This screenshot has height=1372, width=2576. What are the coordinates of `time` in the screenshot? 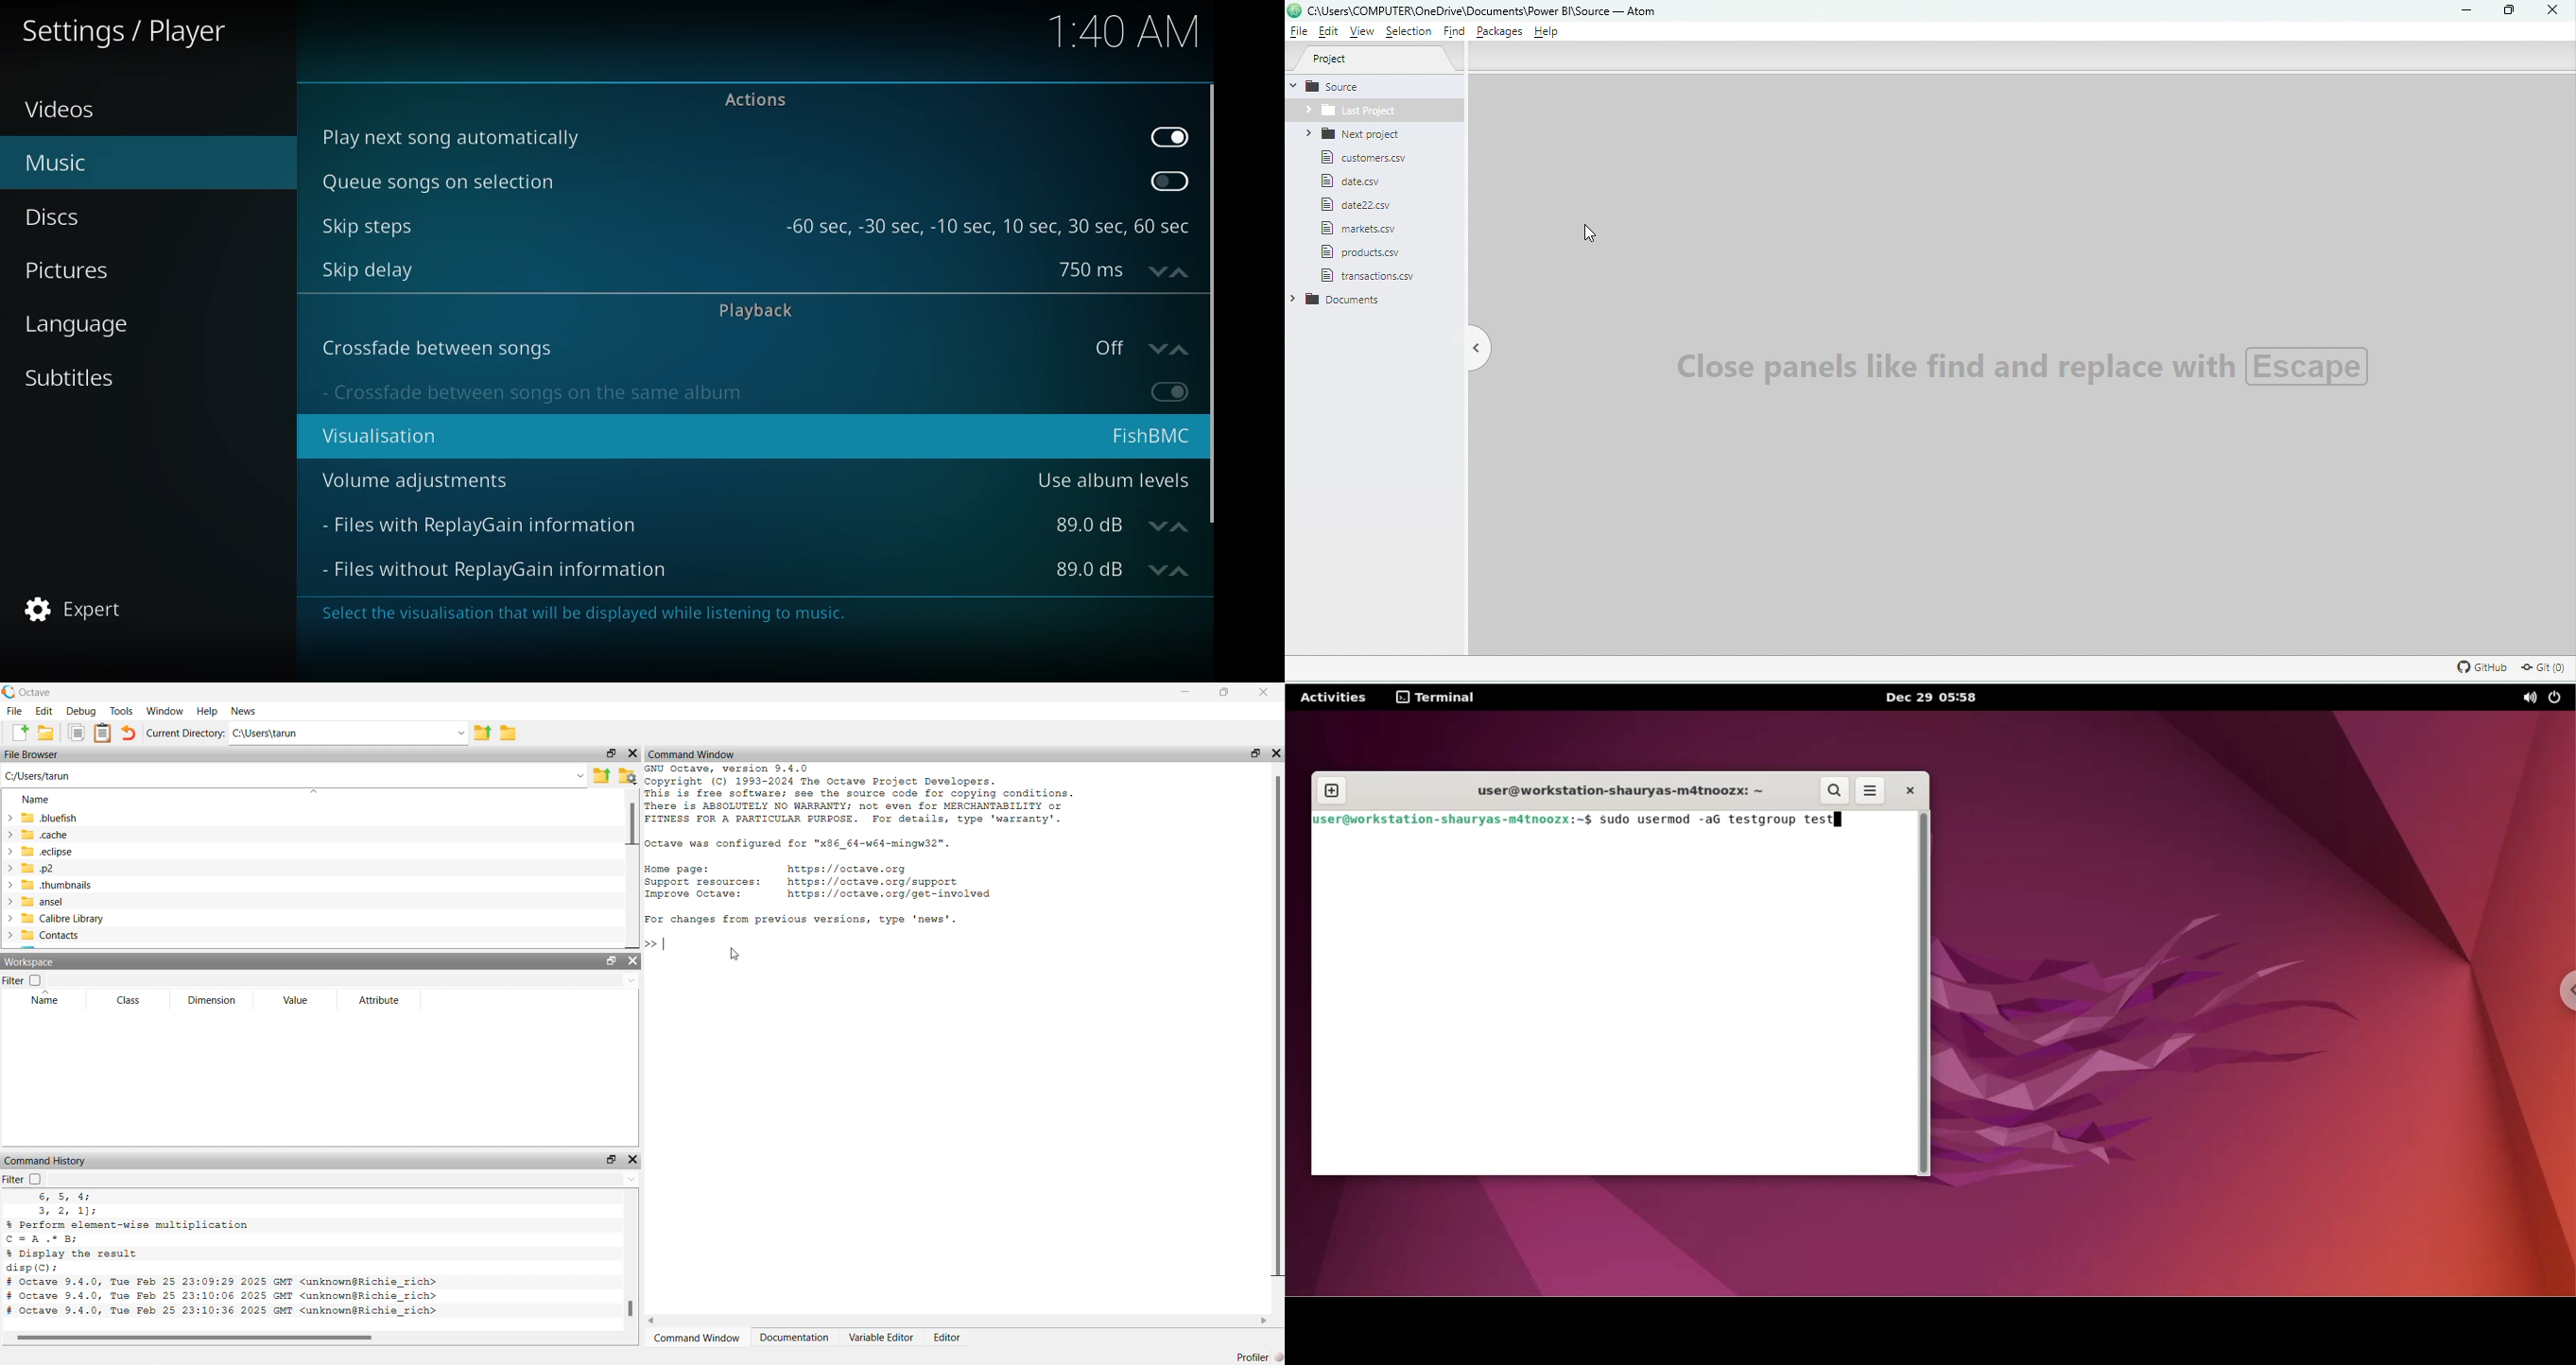 It's located at (1126, 30).